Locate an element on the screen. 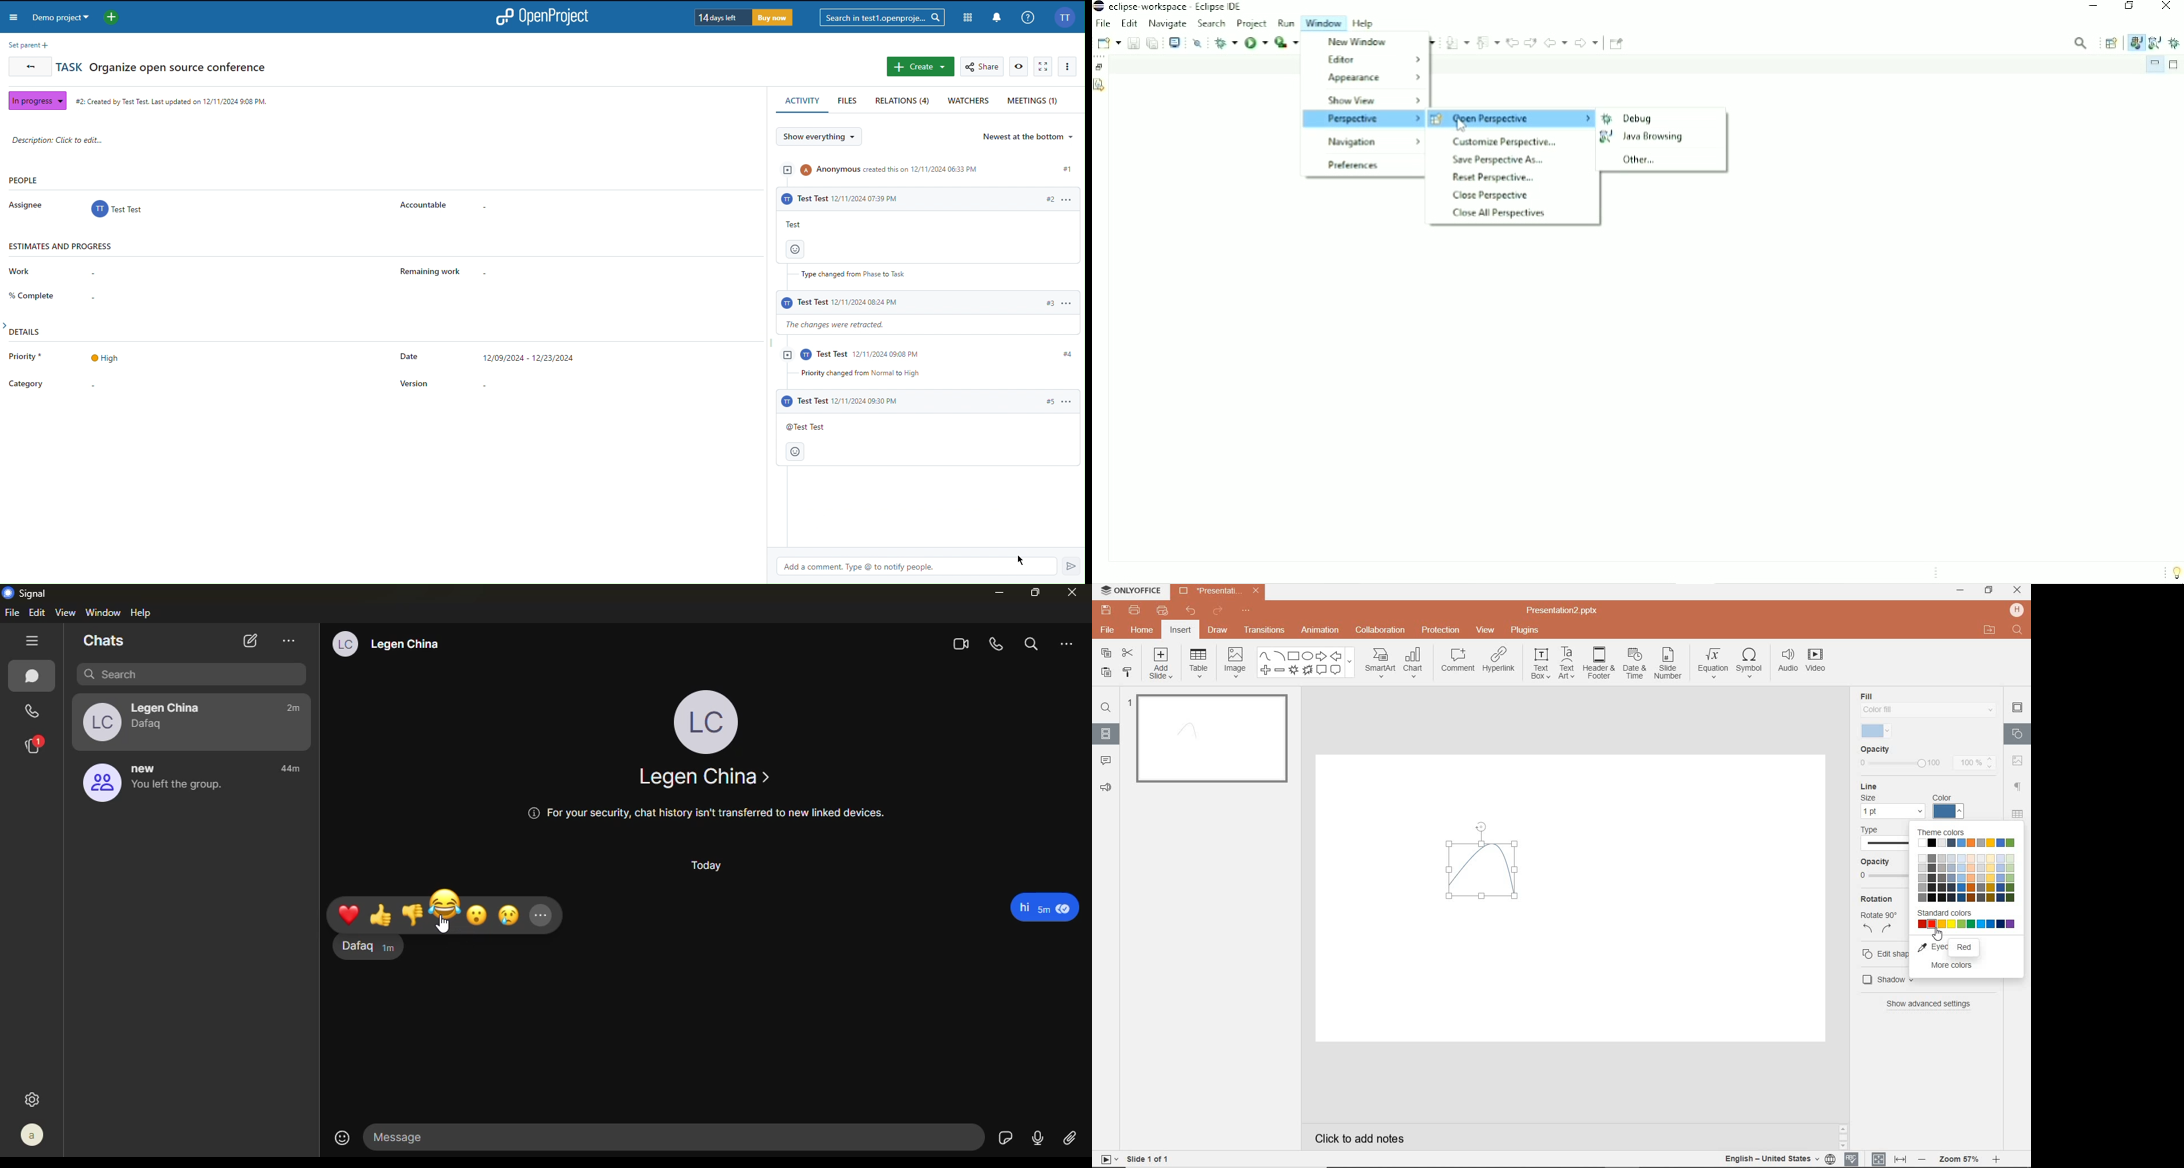  Legan china is located at coordinates (413, 645).